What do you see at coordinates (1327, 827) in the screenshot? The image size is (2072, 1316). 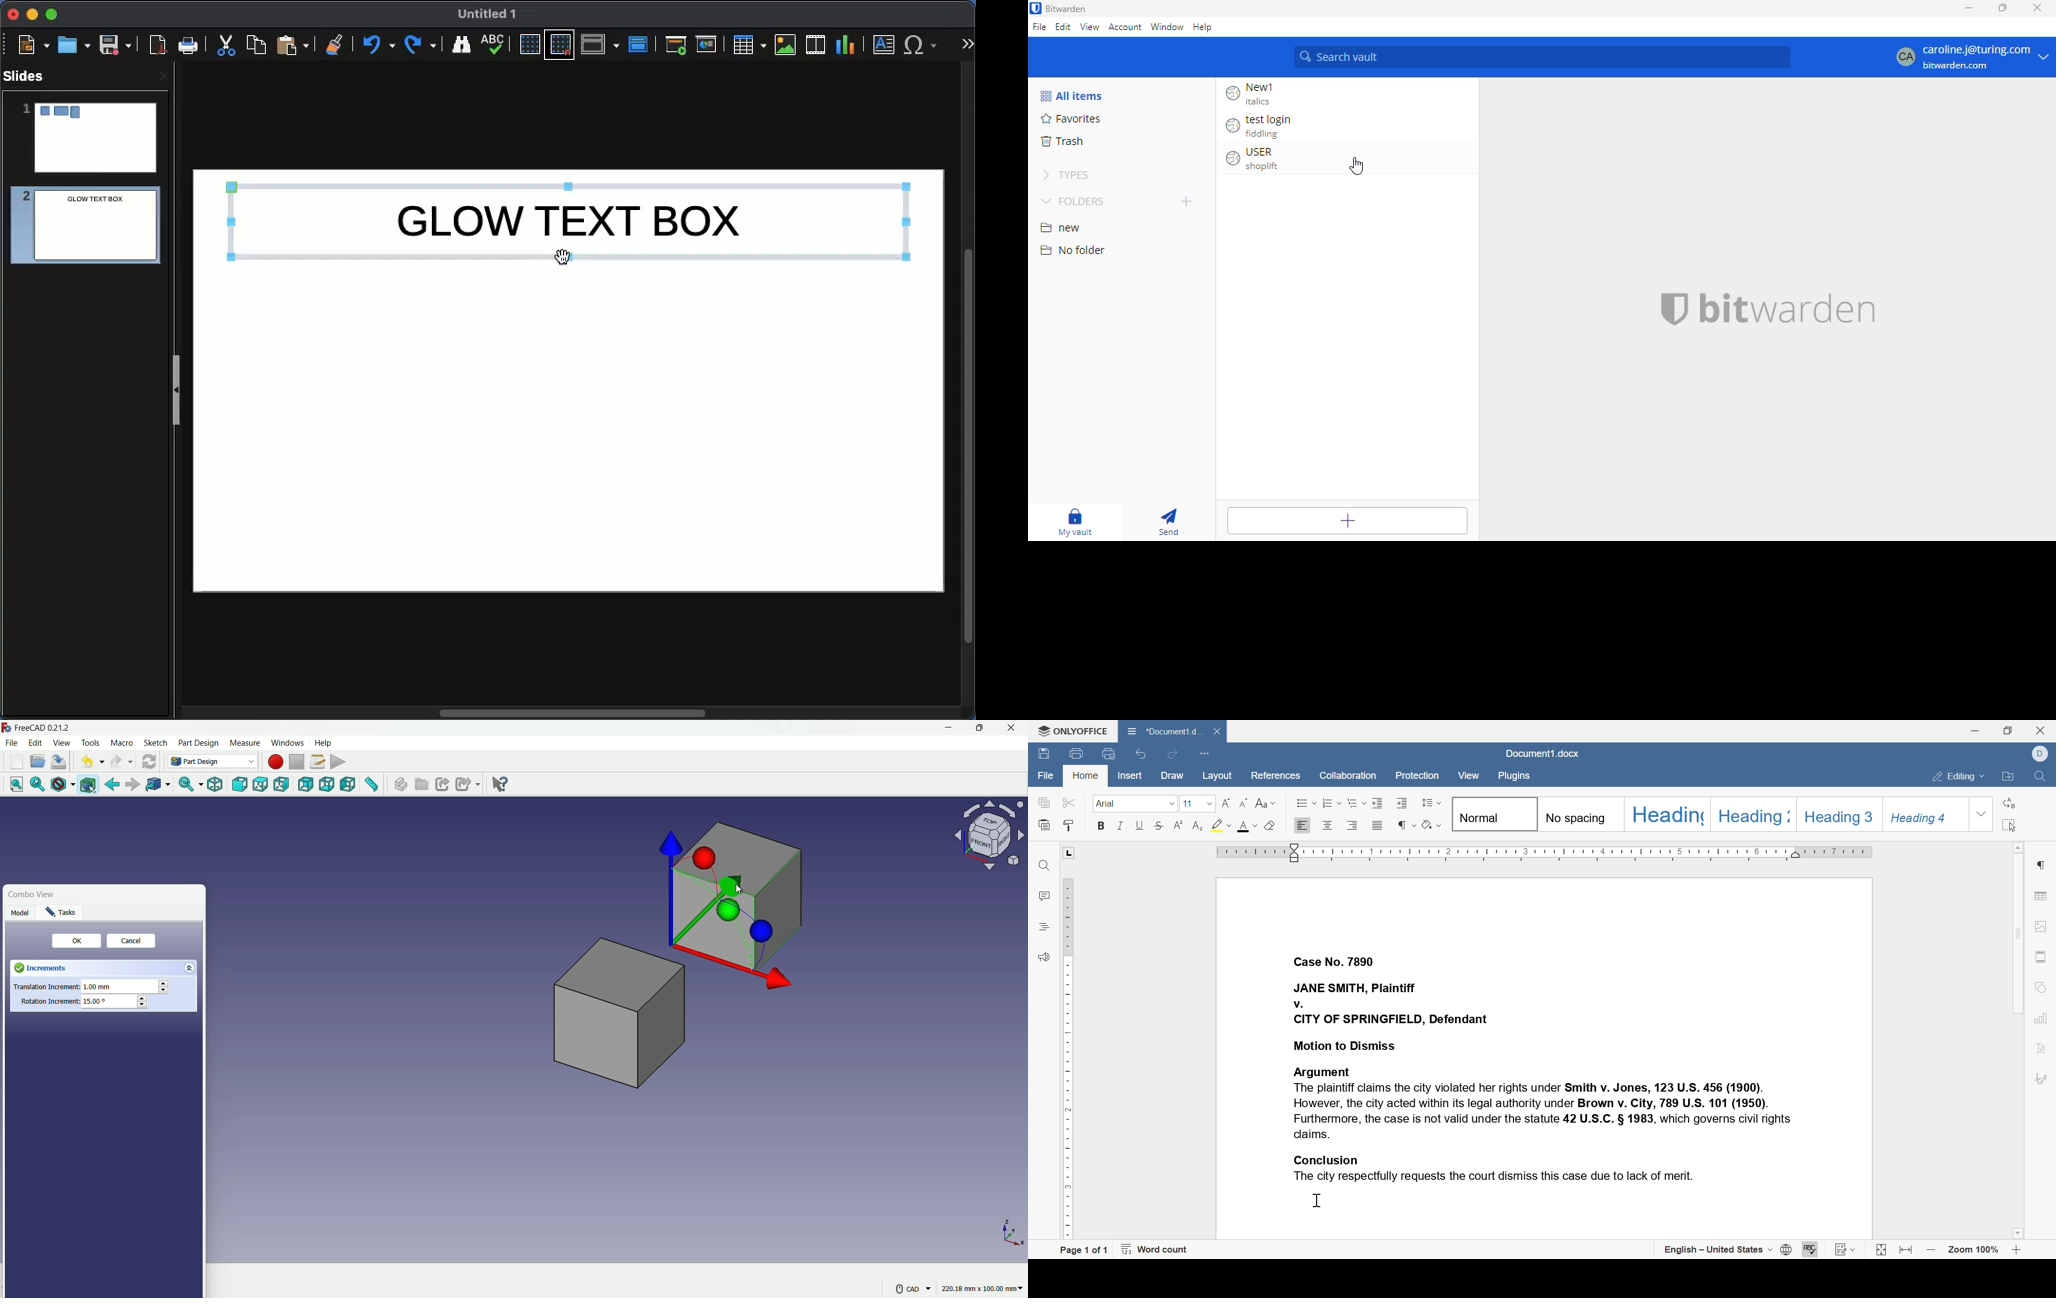 I see `Align center` at bounding box center [1327, 827].